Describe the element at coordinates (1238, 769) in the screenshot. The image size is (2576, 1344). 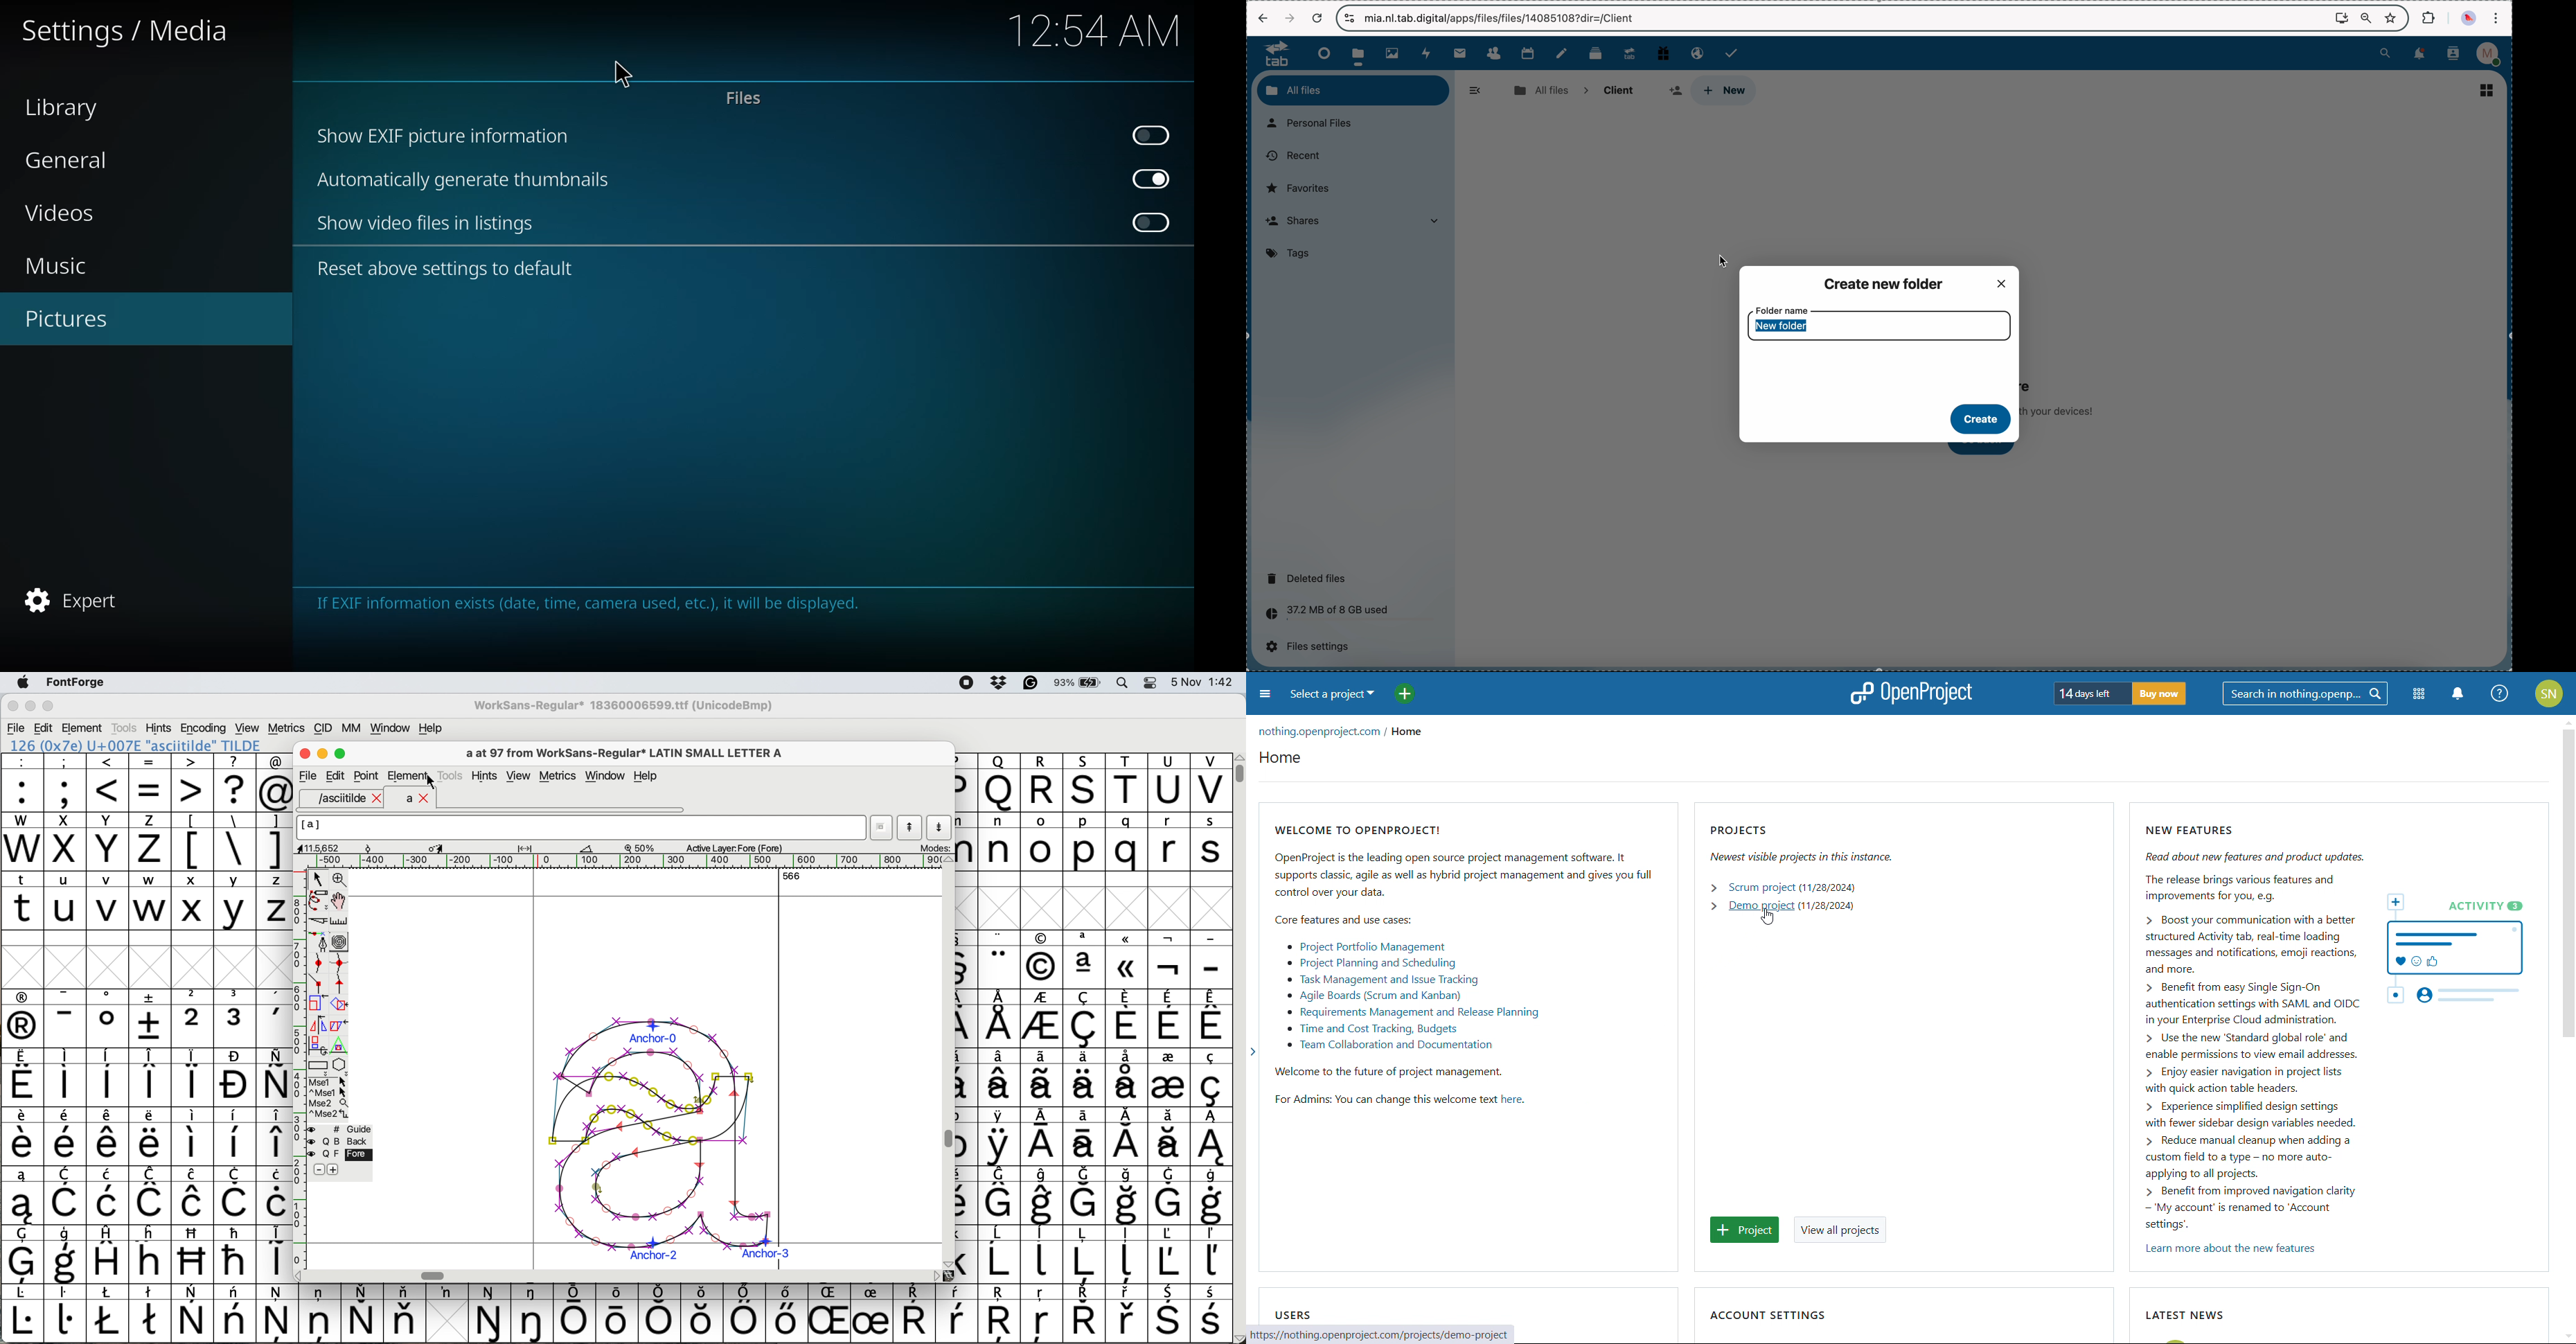
I see `vertical scroll bar` at that location.